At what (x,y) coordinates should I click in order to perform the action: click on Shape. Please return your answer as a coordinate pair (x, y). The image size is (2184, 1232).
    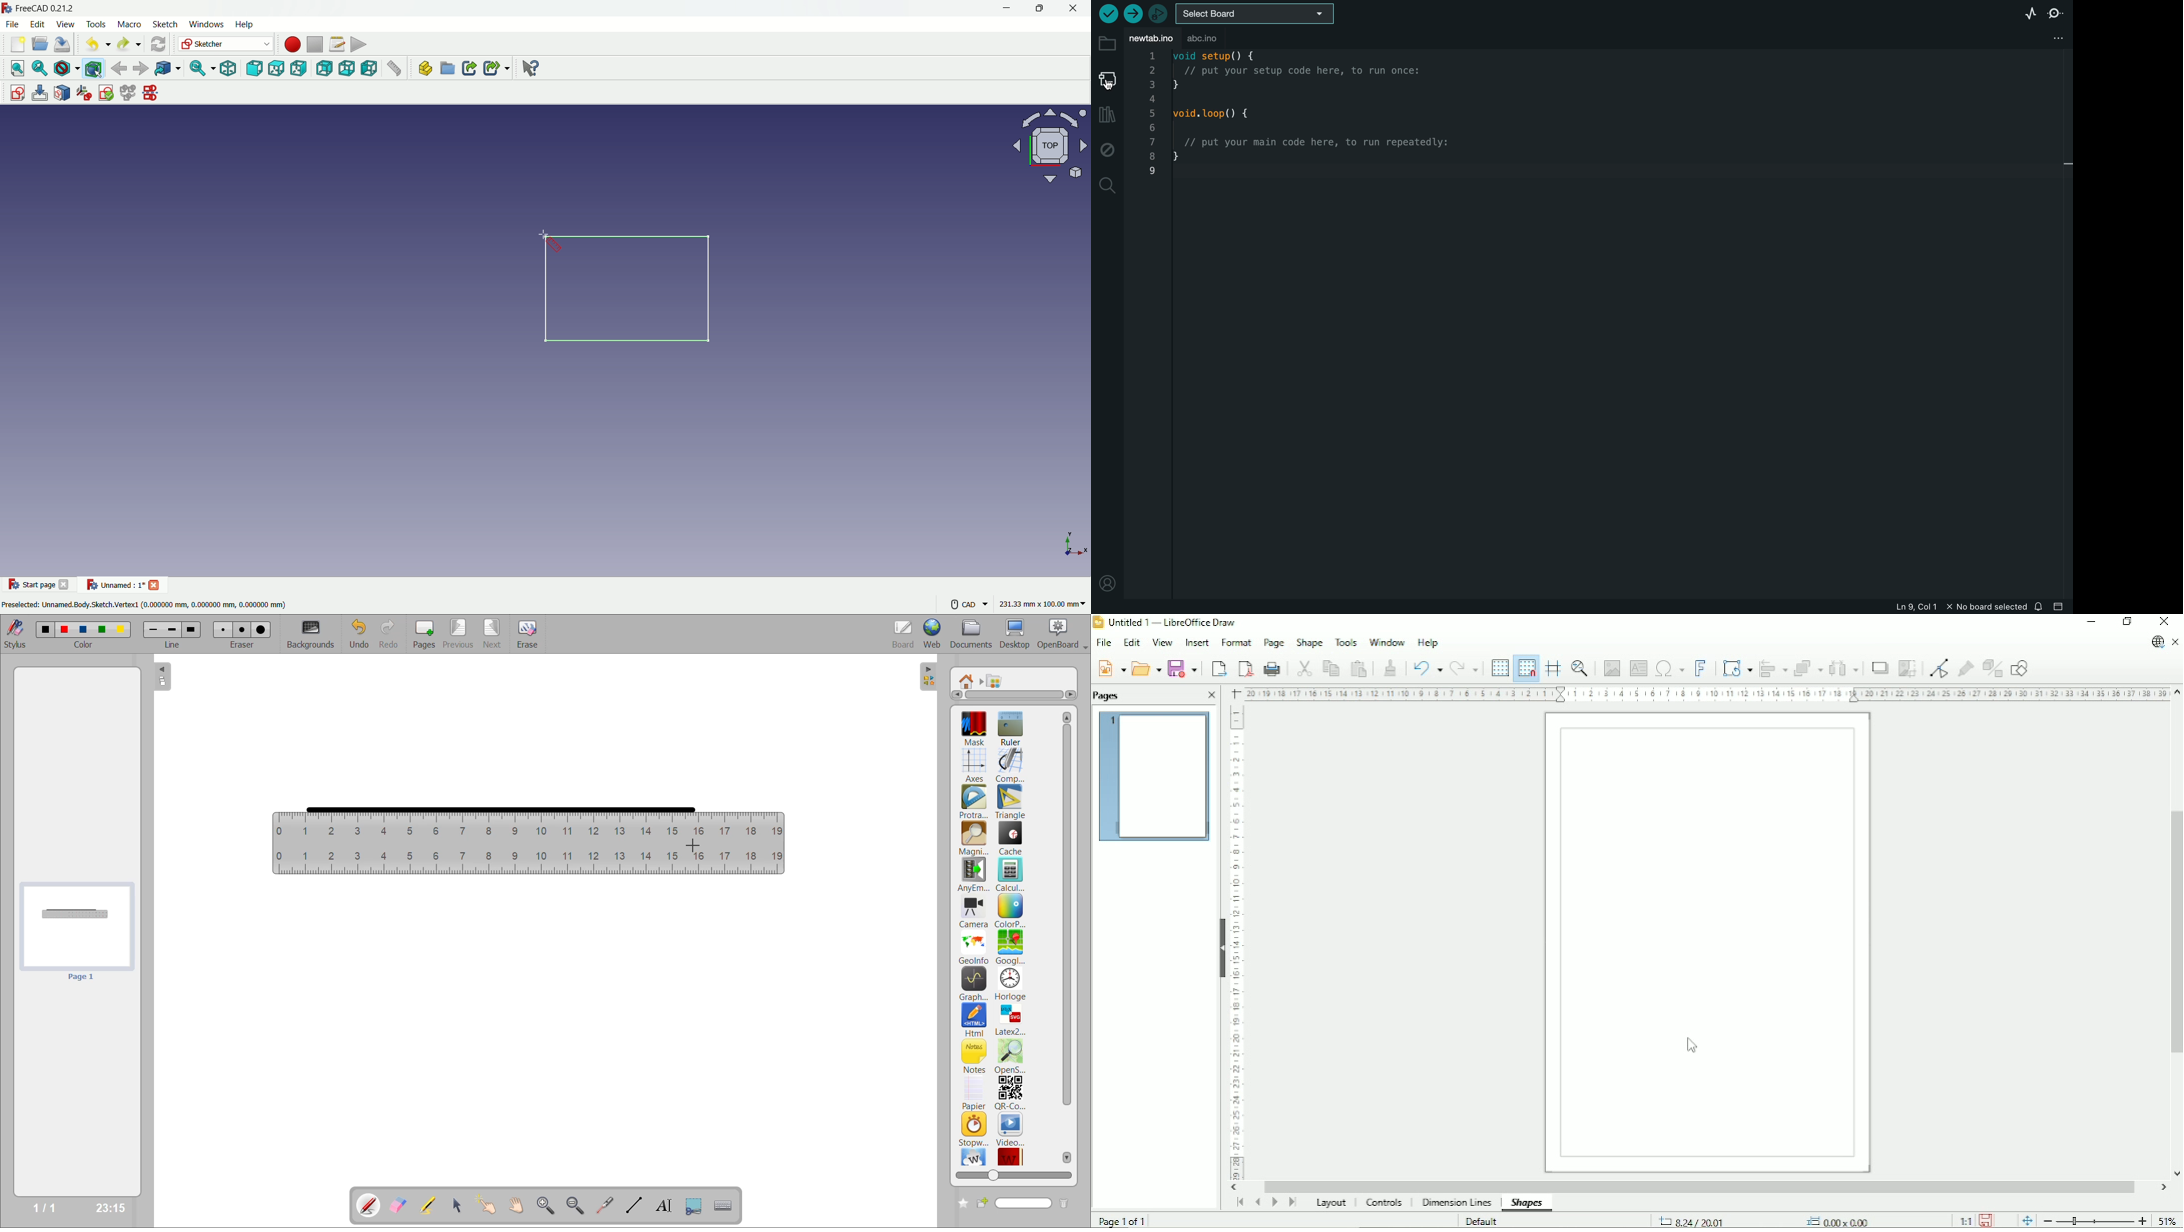
    Looking at the image, I should click on (1309, 644).